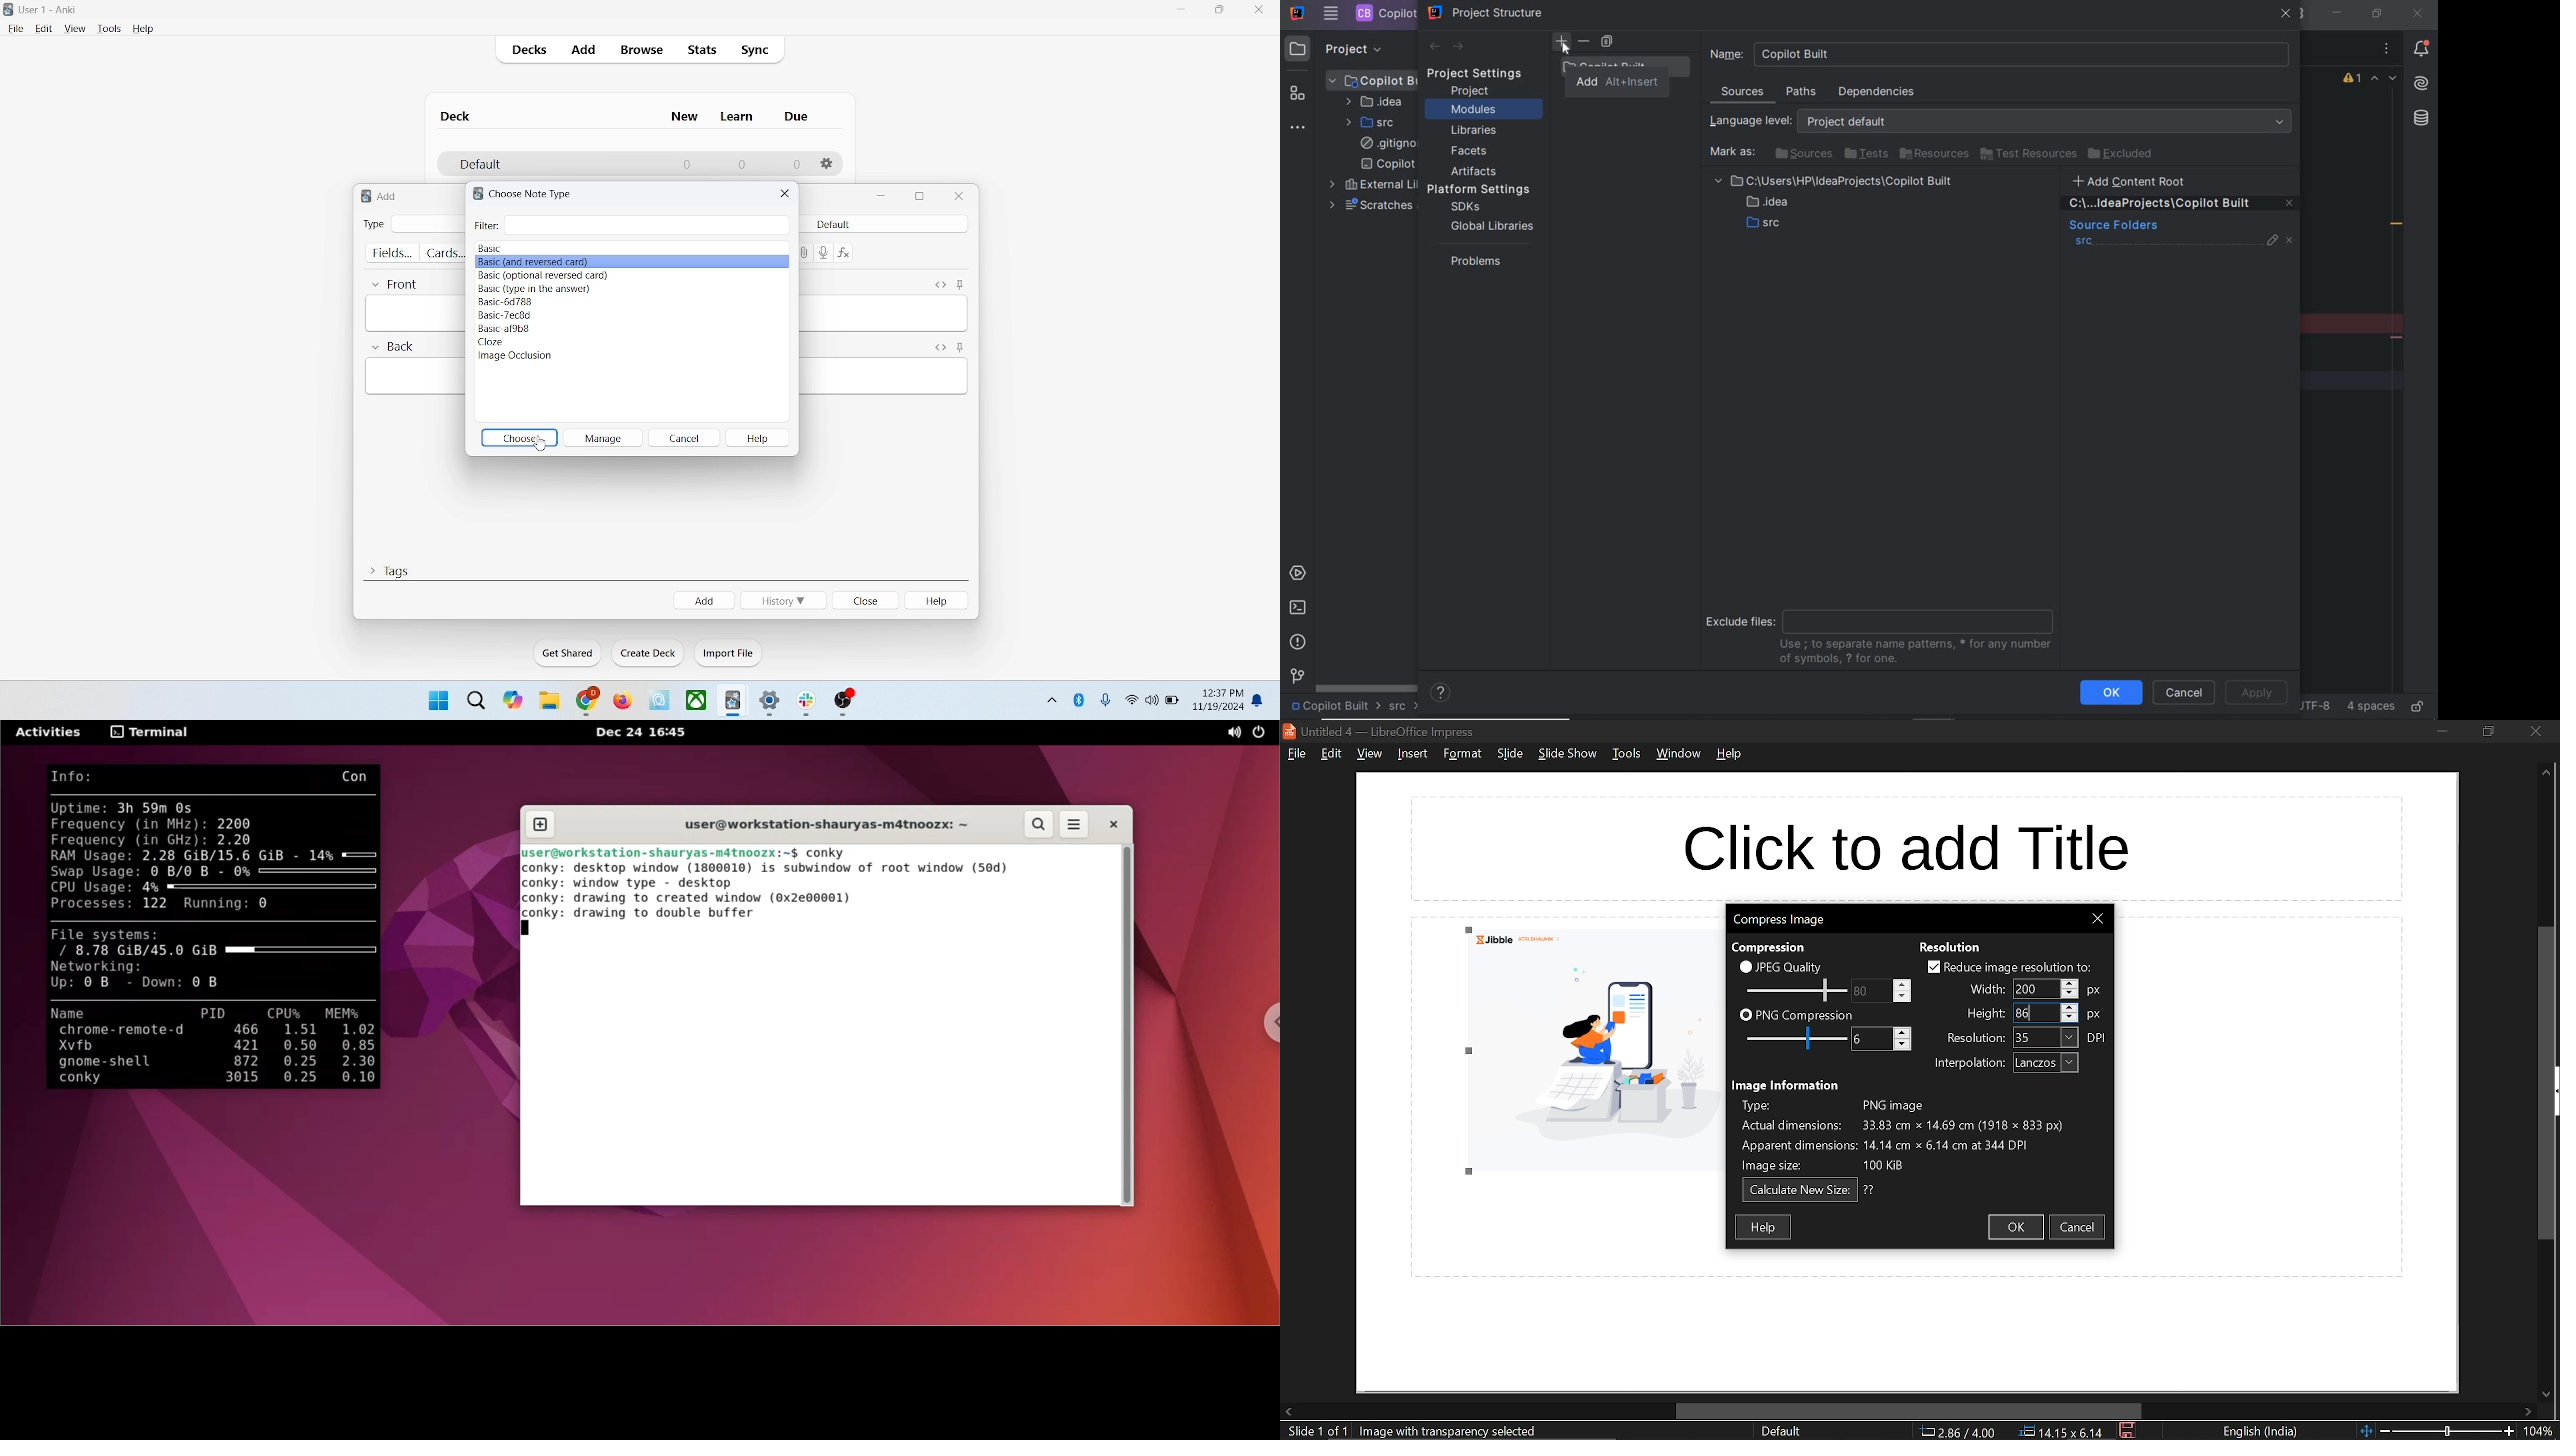 Image resolution: width=2576 pixels, height=1456 pixels. What do you see at coordinates (538, 193) in the screenshot?
I see `Choose Note-Type` at bounding box center [538, 193].